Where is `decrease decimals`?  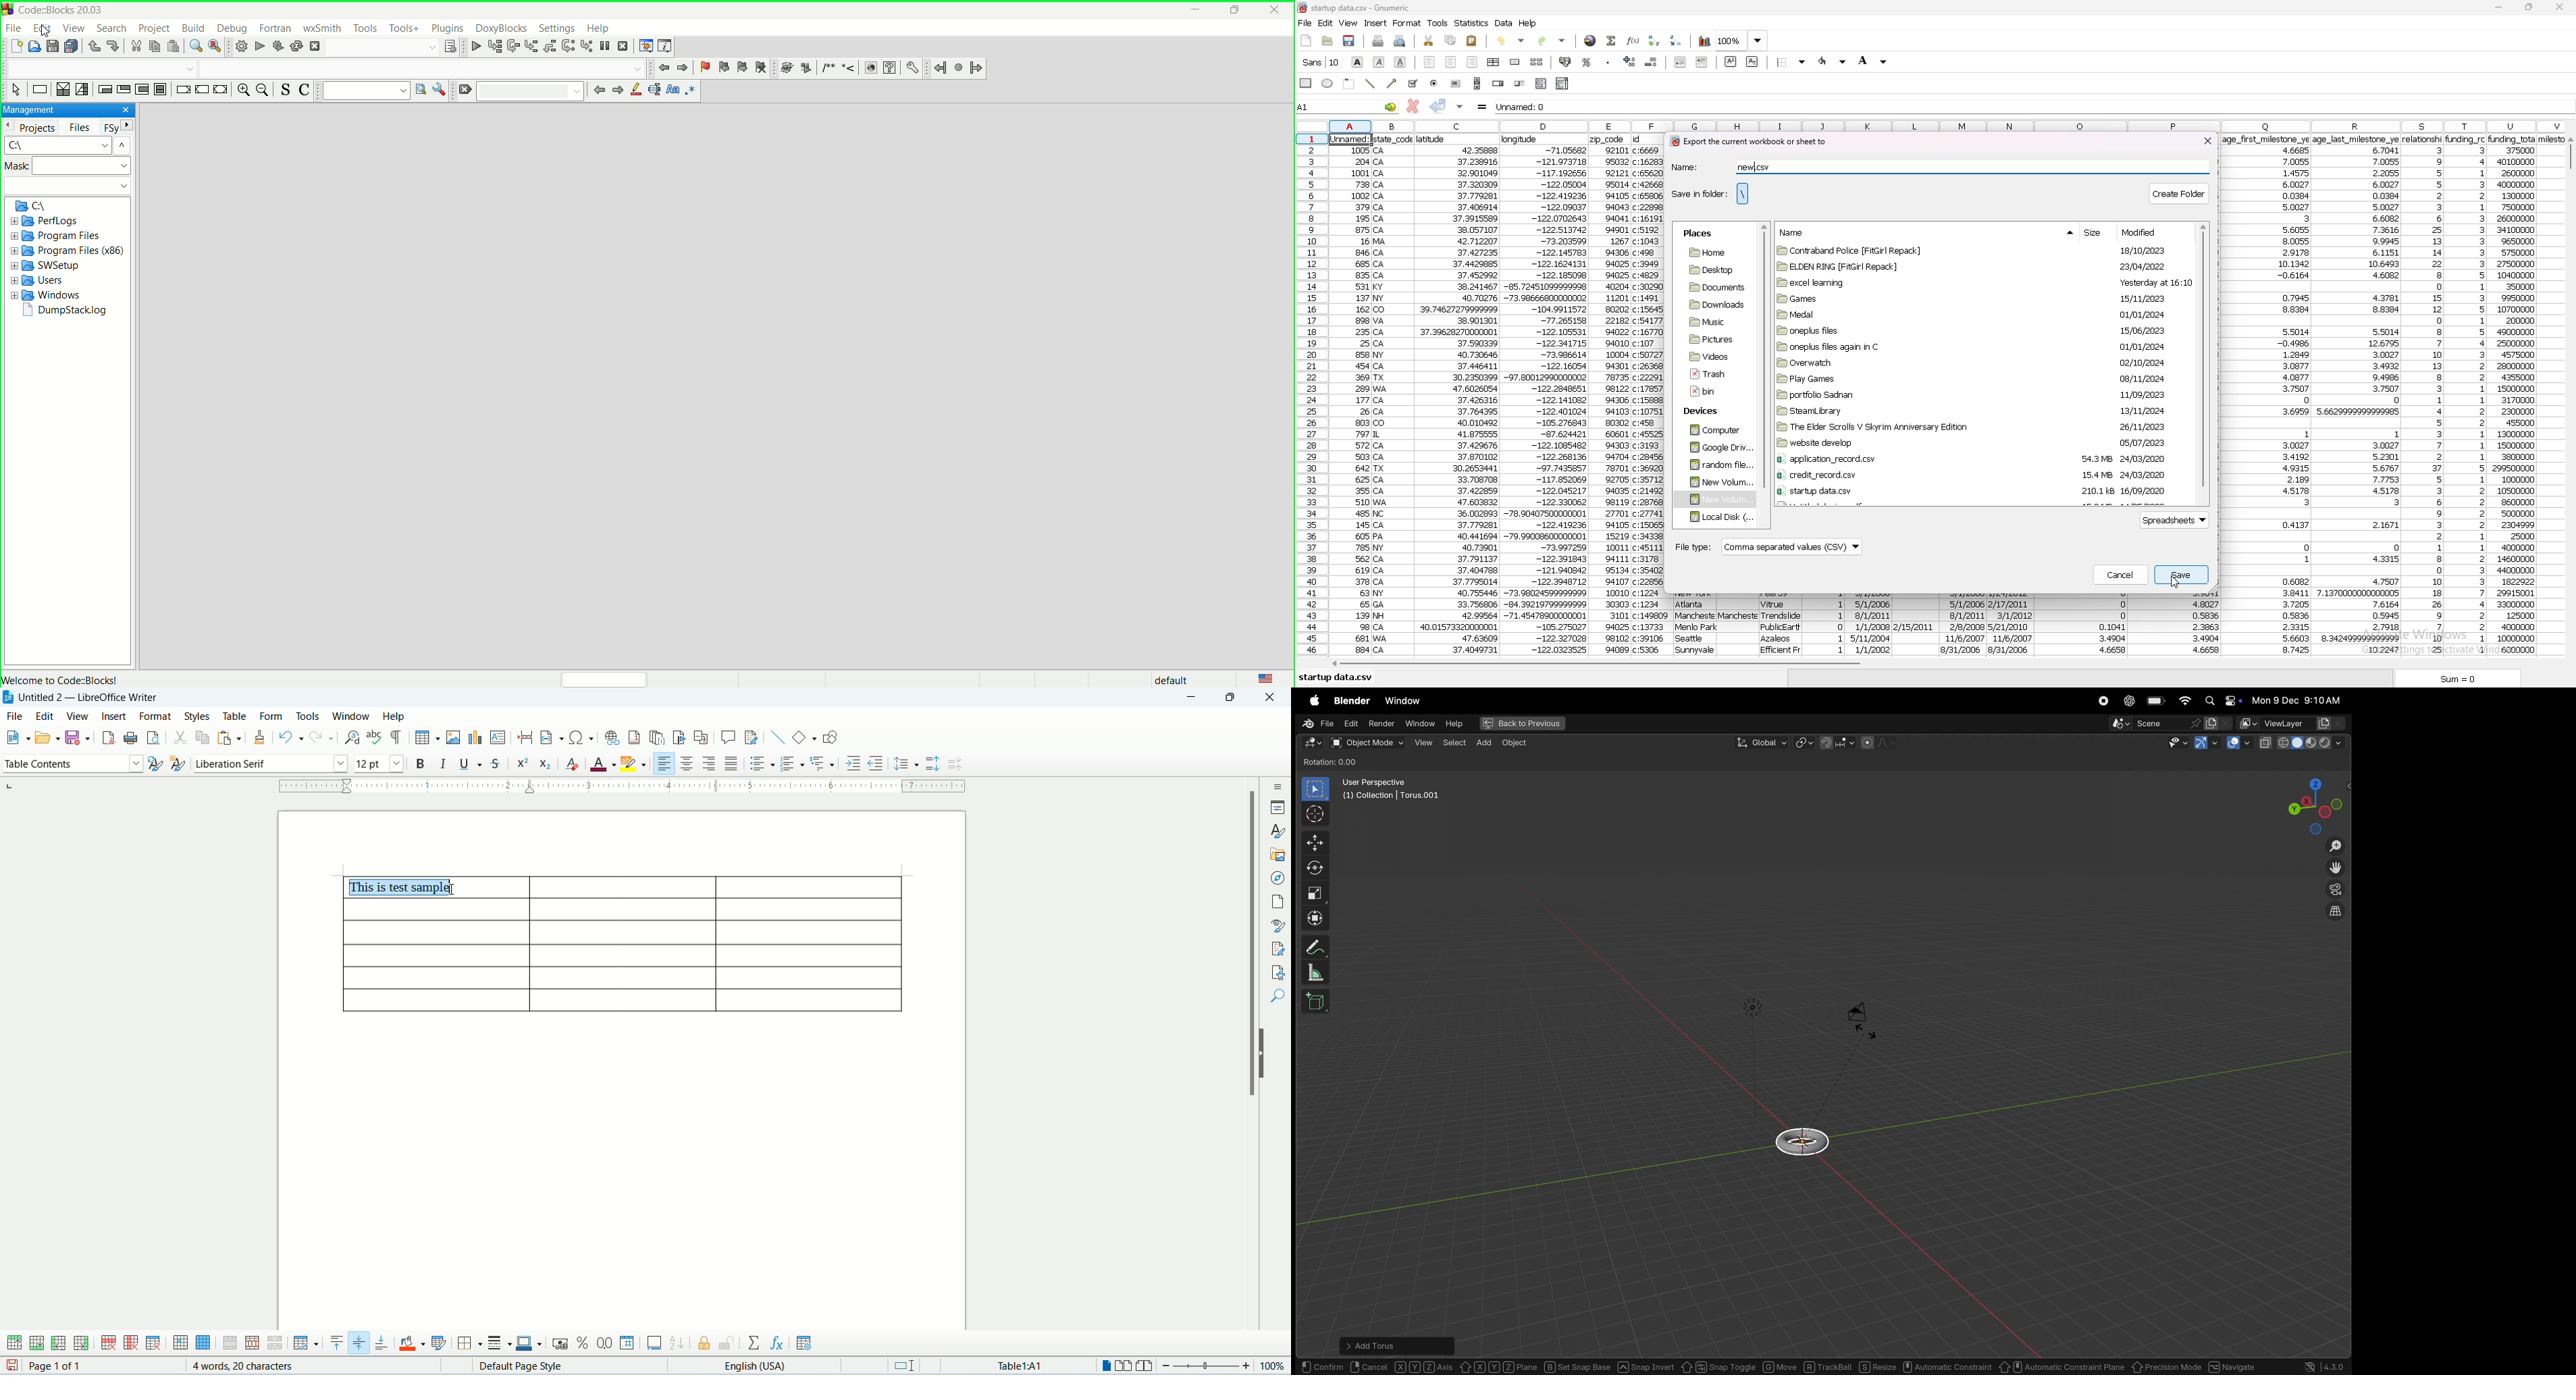 decrease decimals is located at coordinates (1651, 62).